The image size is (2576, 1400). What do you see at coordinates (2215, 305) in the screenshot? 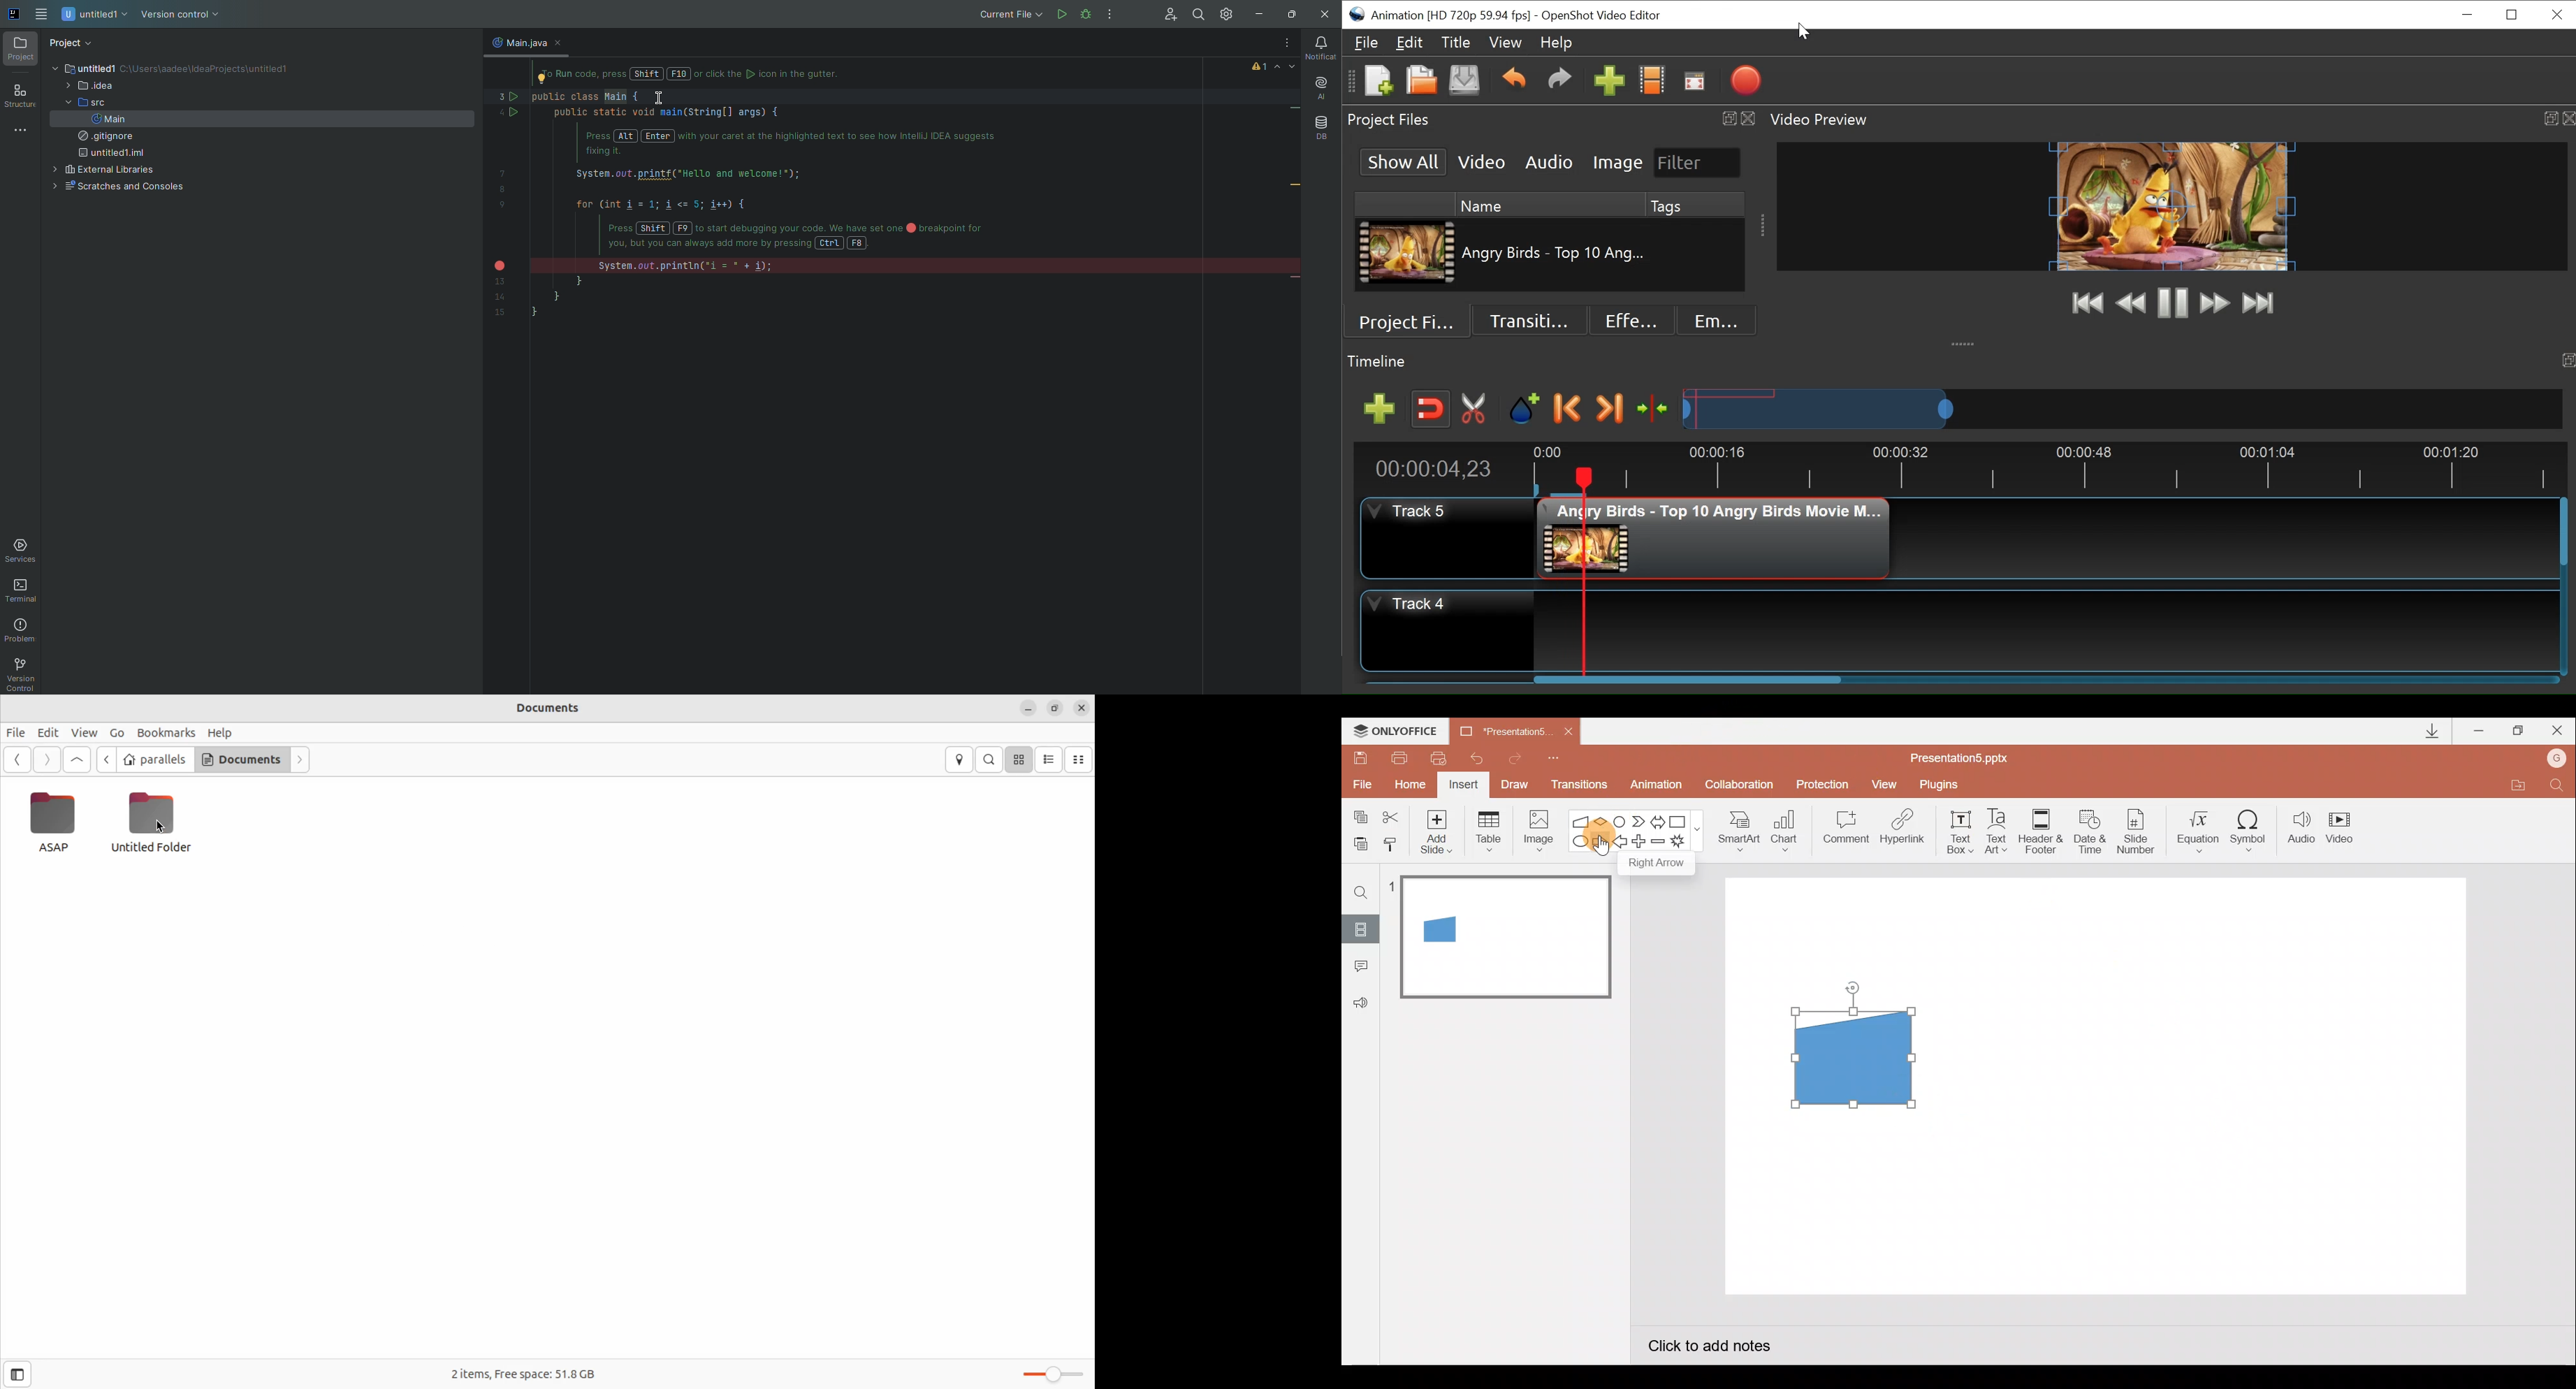
I see `Fast Forward` at bounding box center [2215, 305].